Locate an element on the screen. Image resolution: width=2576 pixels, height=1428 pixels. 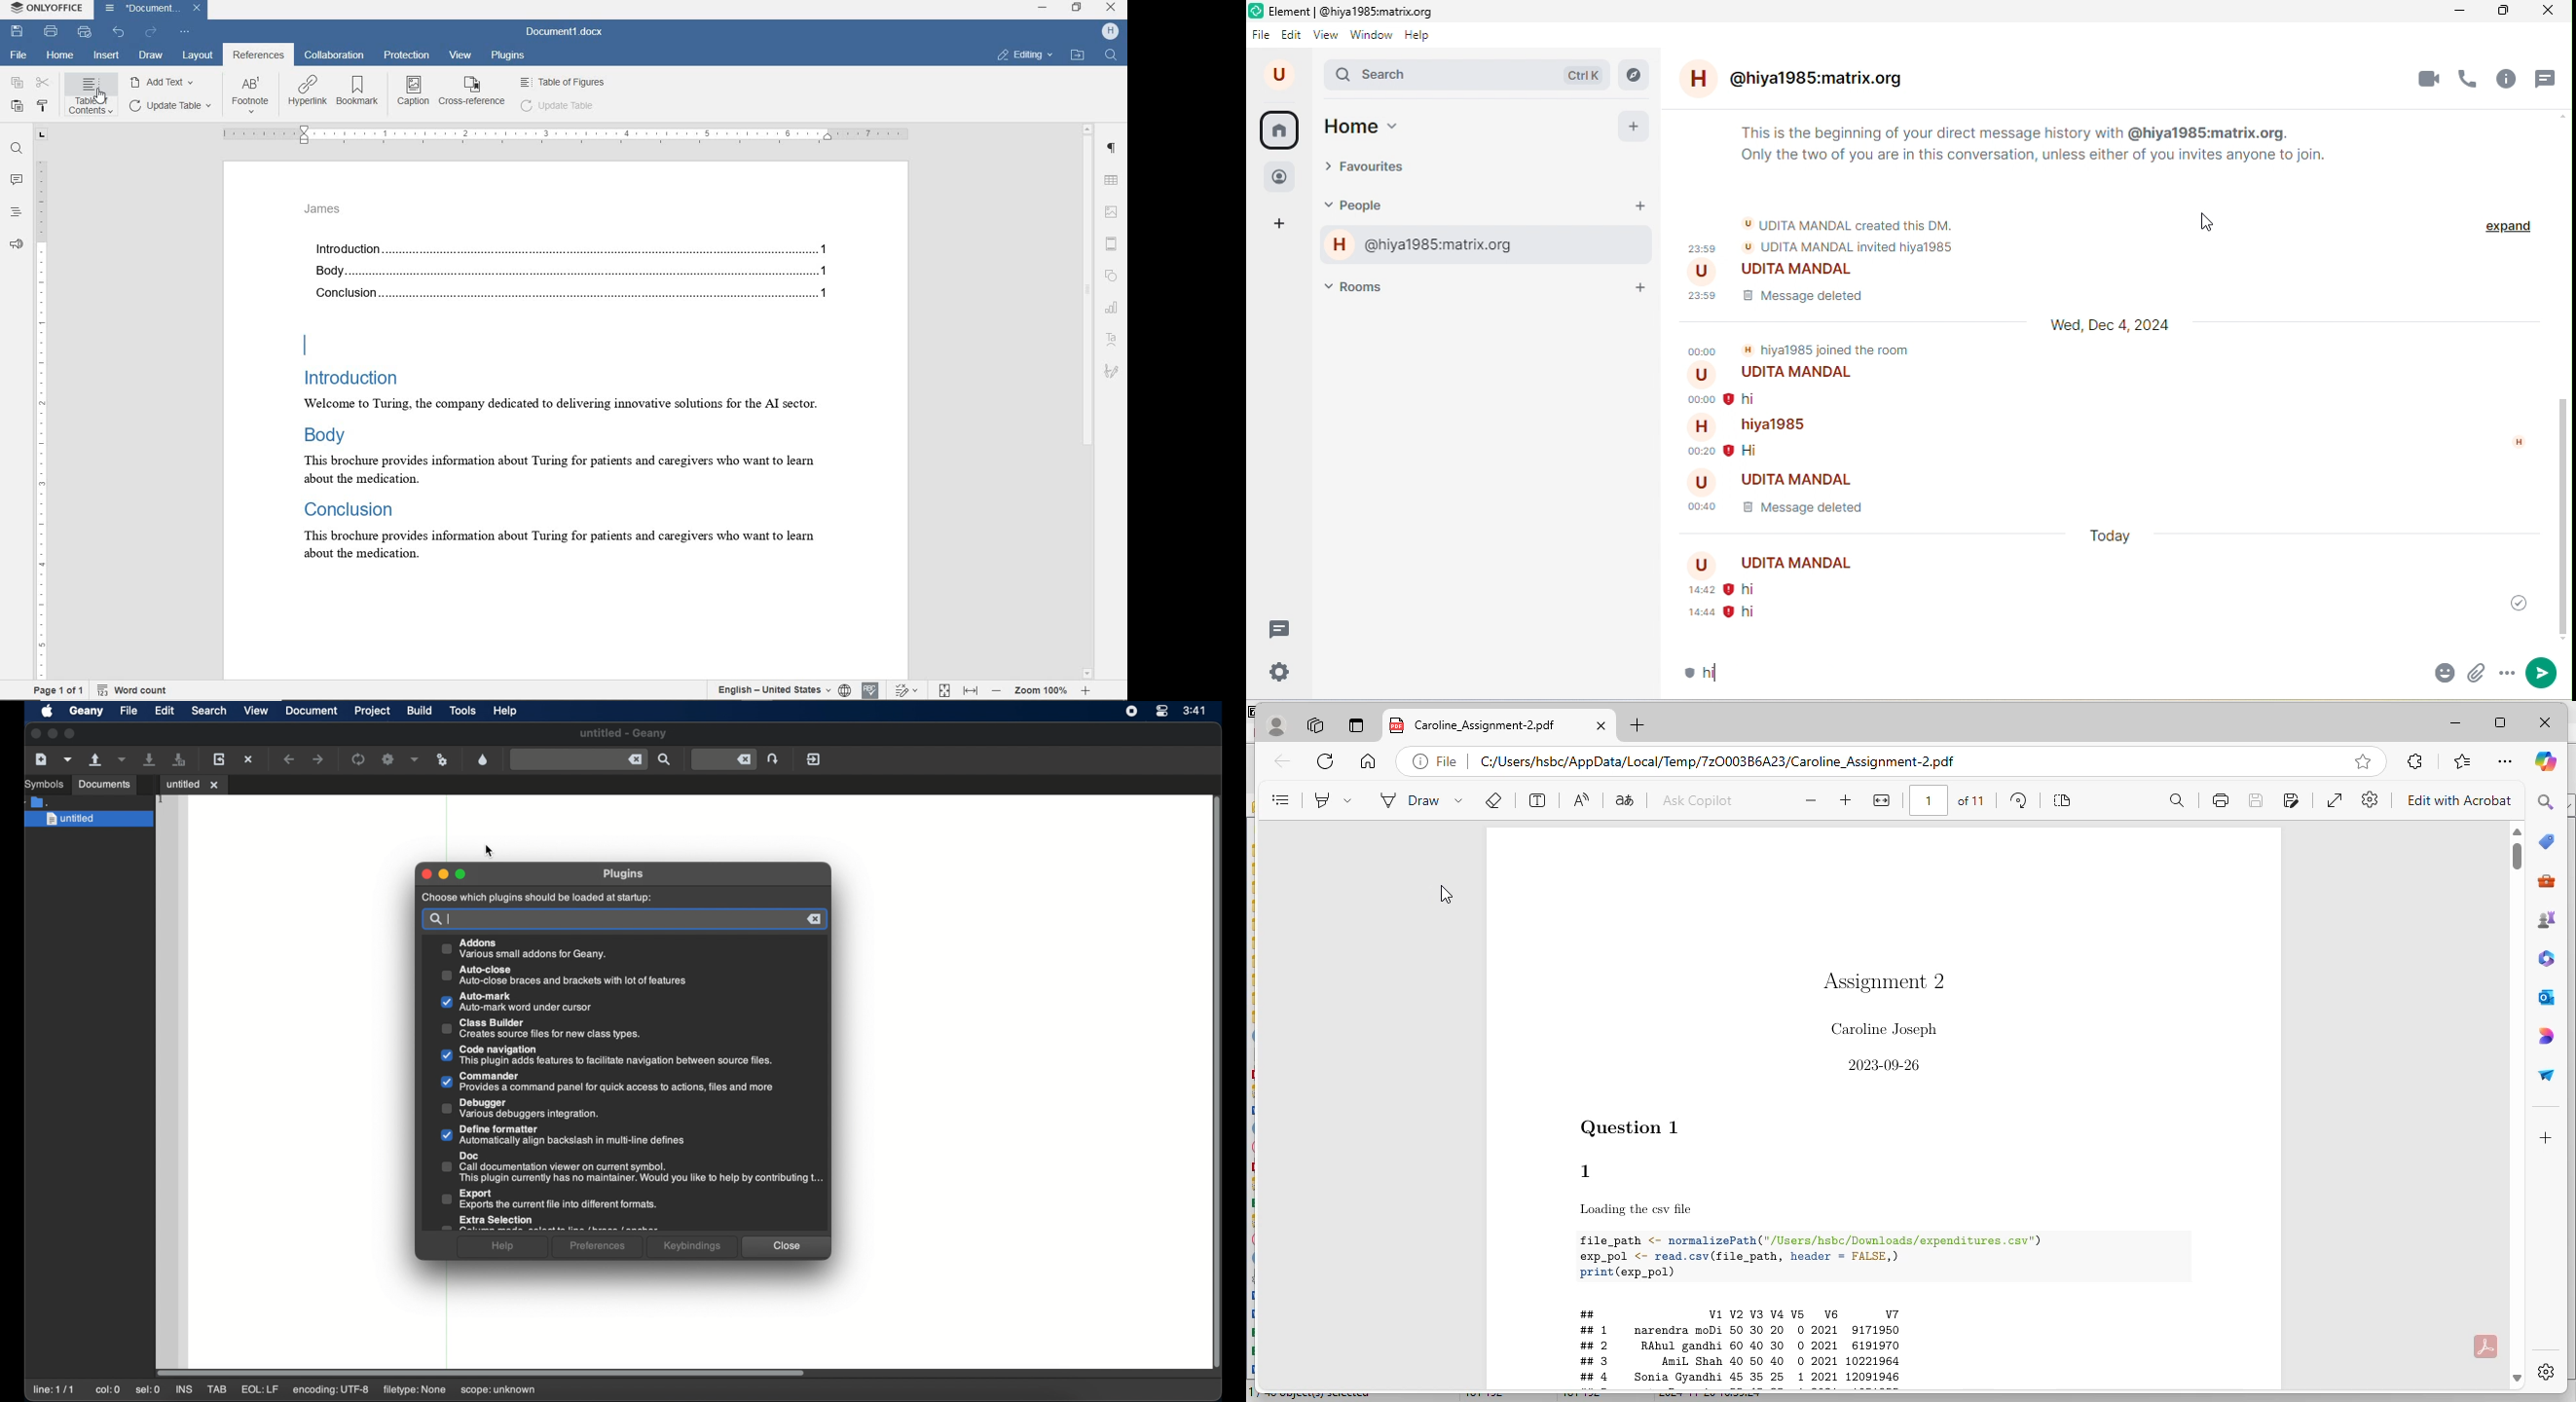
text art is located at coordinates (1113, 340).